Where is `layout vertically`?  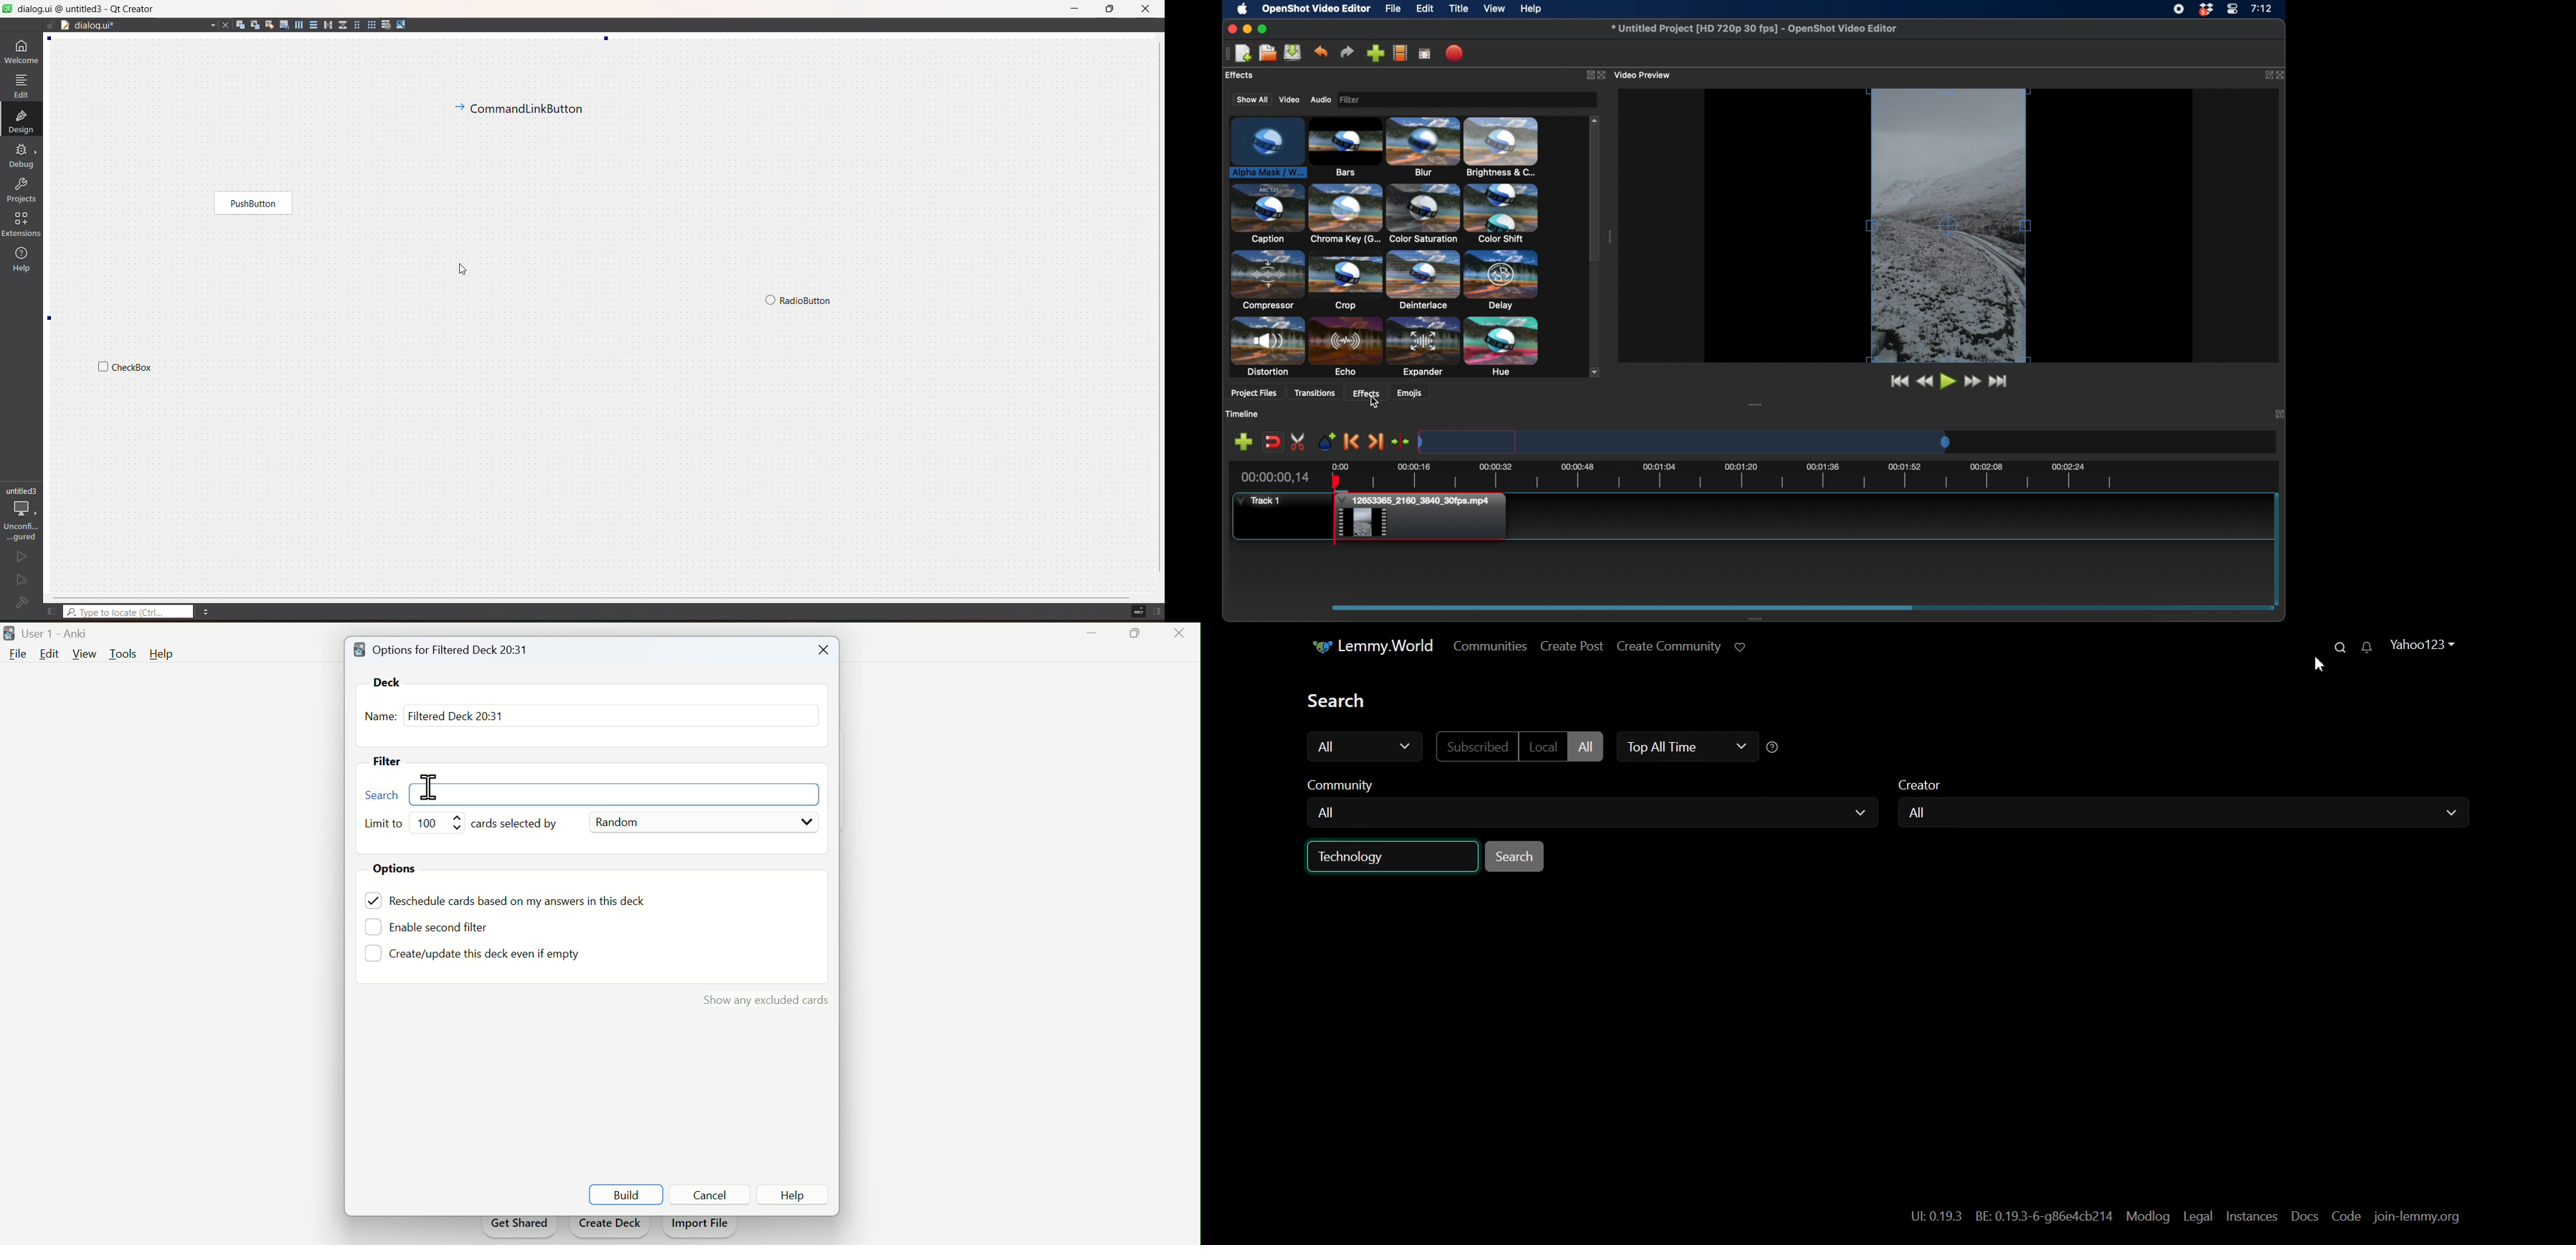 layout vertically is located at coordinates (311, 25).